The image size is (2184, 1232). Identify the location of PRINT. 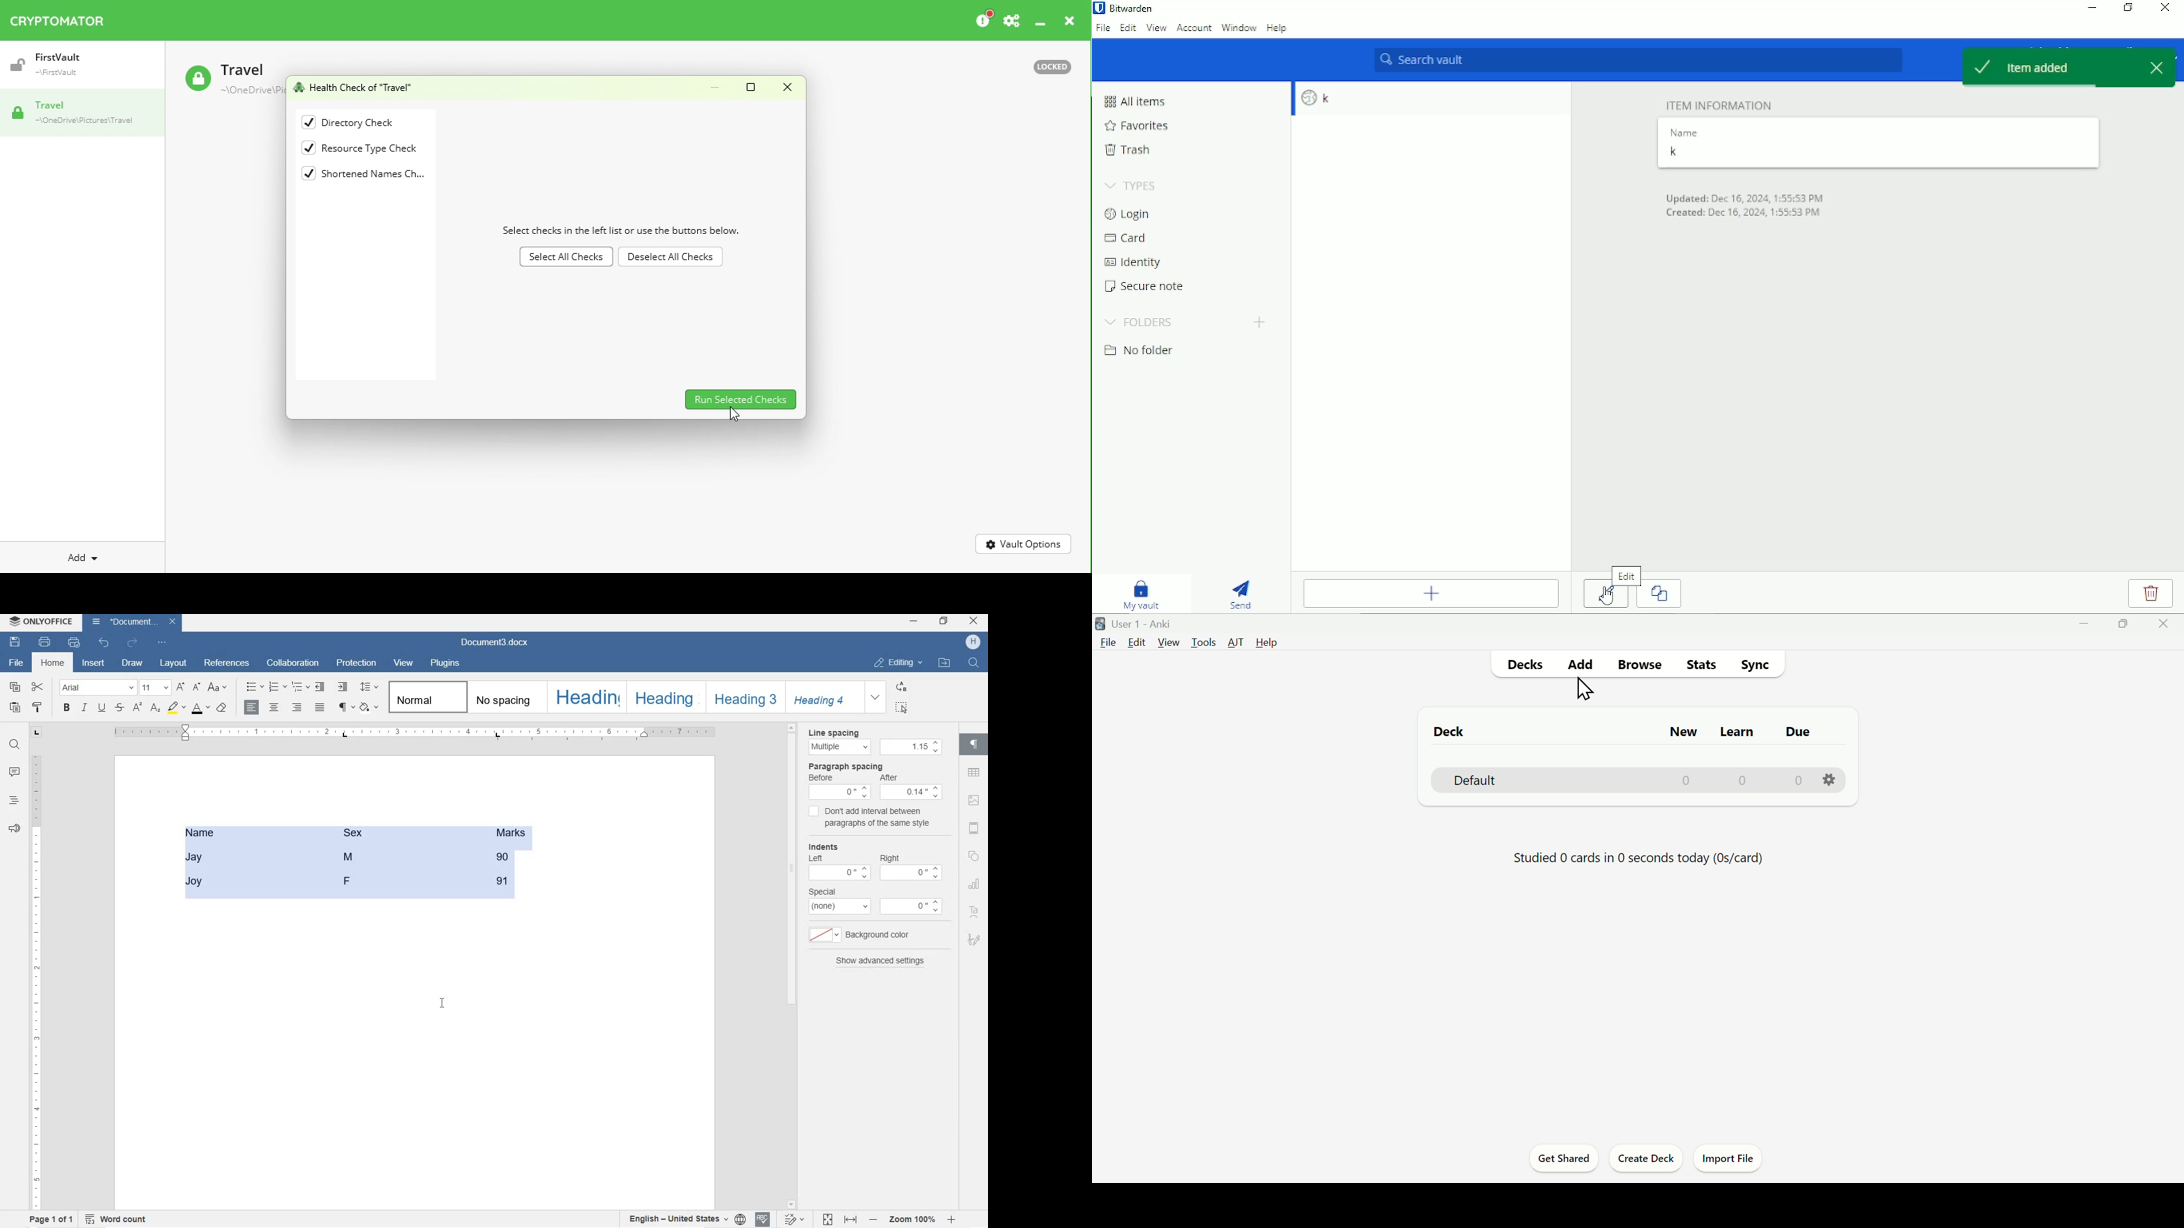
(44, 642).